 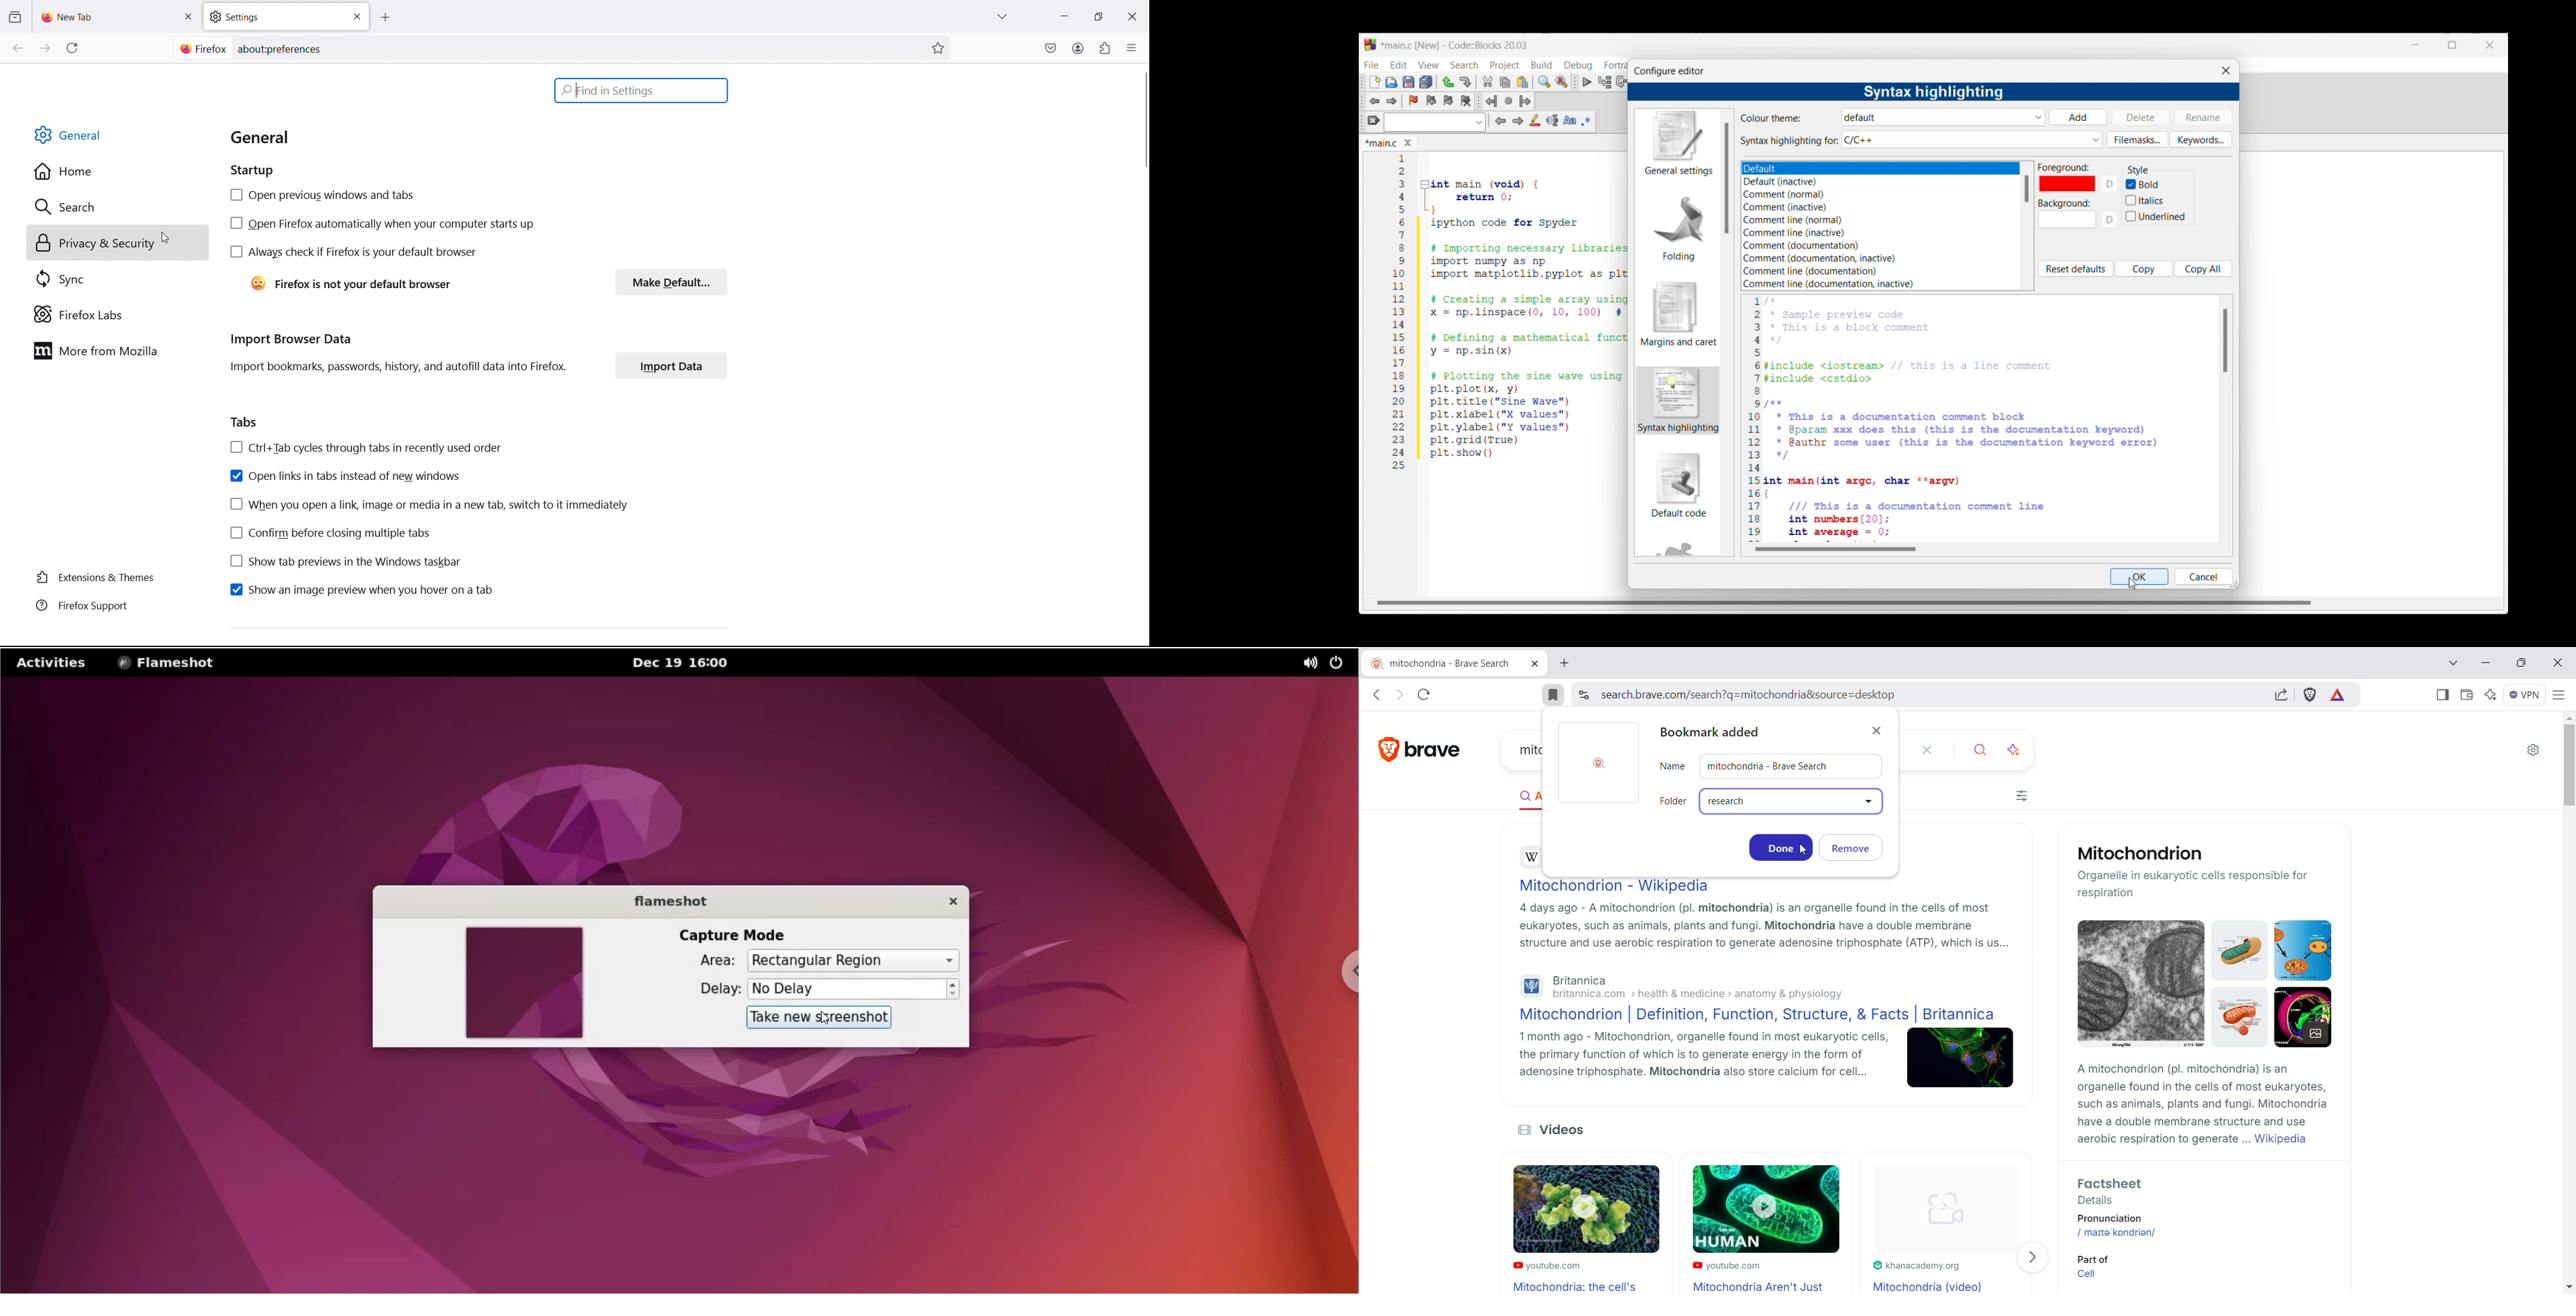 What do you see at coordinates (344, 476) in the screenshot?
I see `open links in tabs instead of new windows checkbox` at bounding box center [344, 476].